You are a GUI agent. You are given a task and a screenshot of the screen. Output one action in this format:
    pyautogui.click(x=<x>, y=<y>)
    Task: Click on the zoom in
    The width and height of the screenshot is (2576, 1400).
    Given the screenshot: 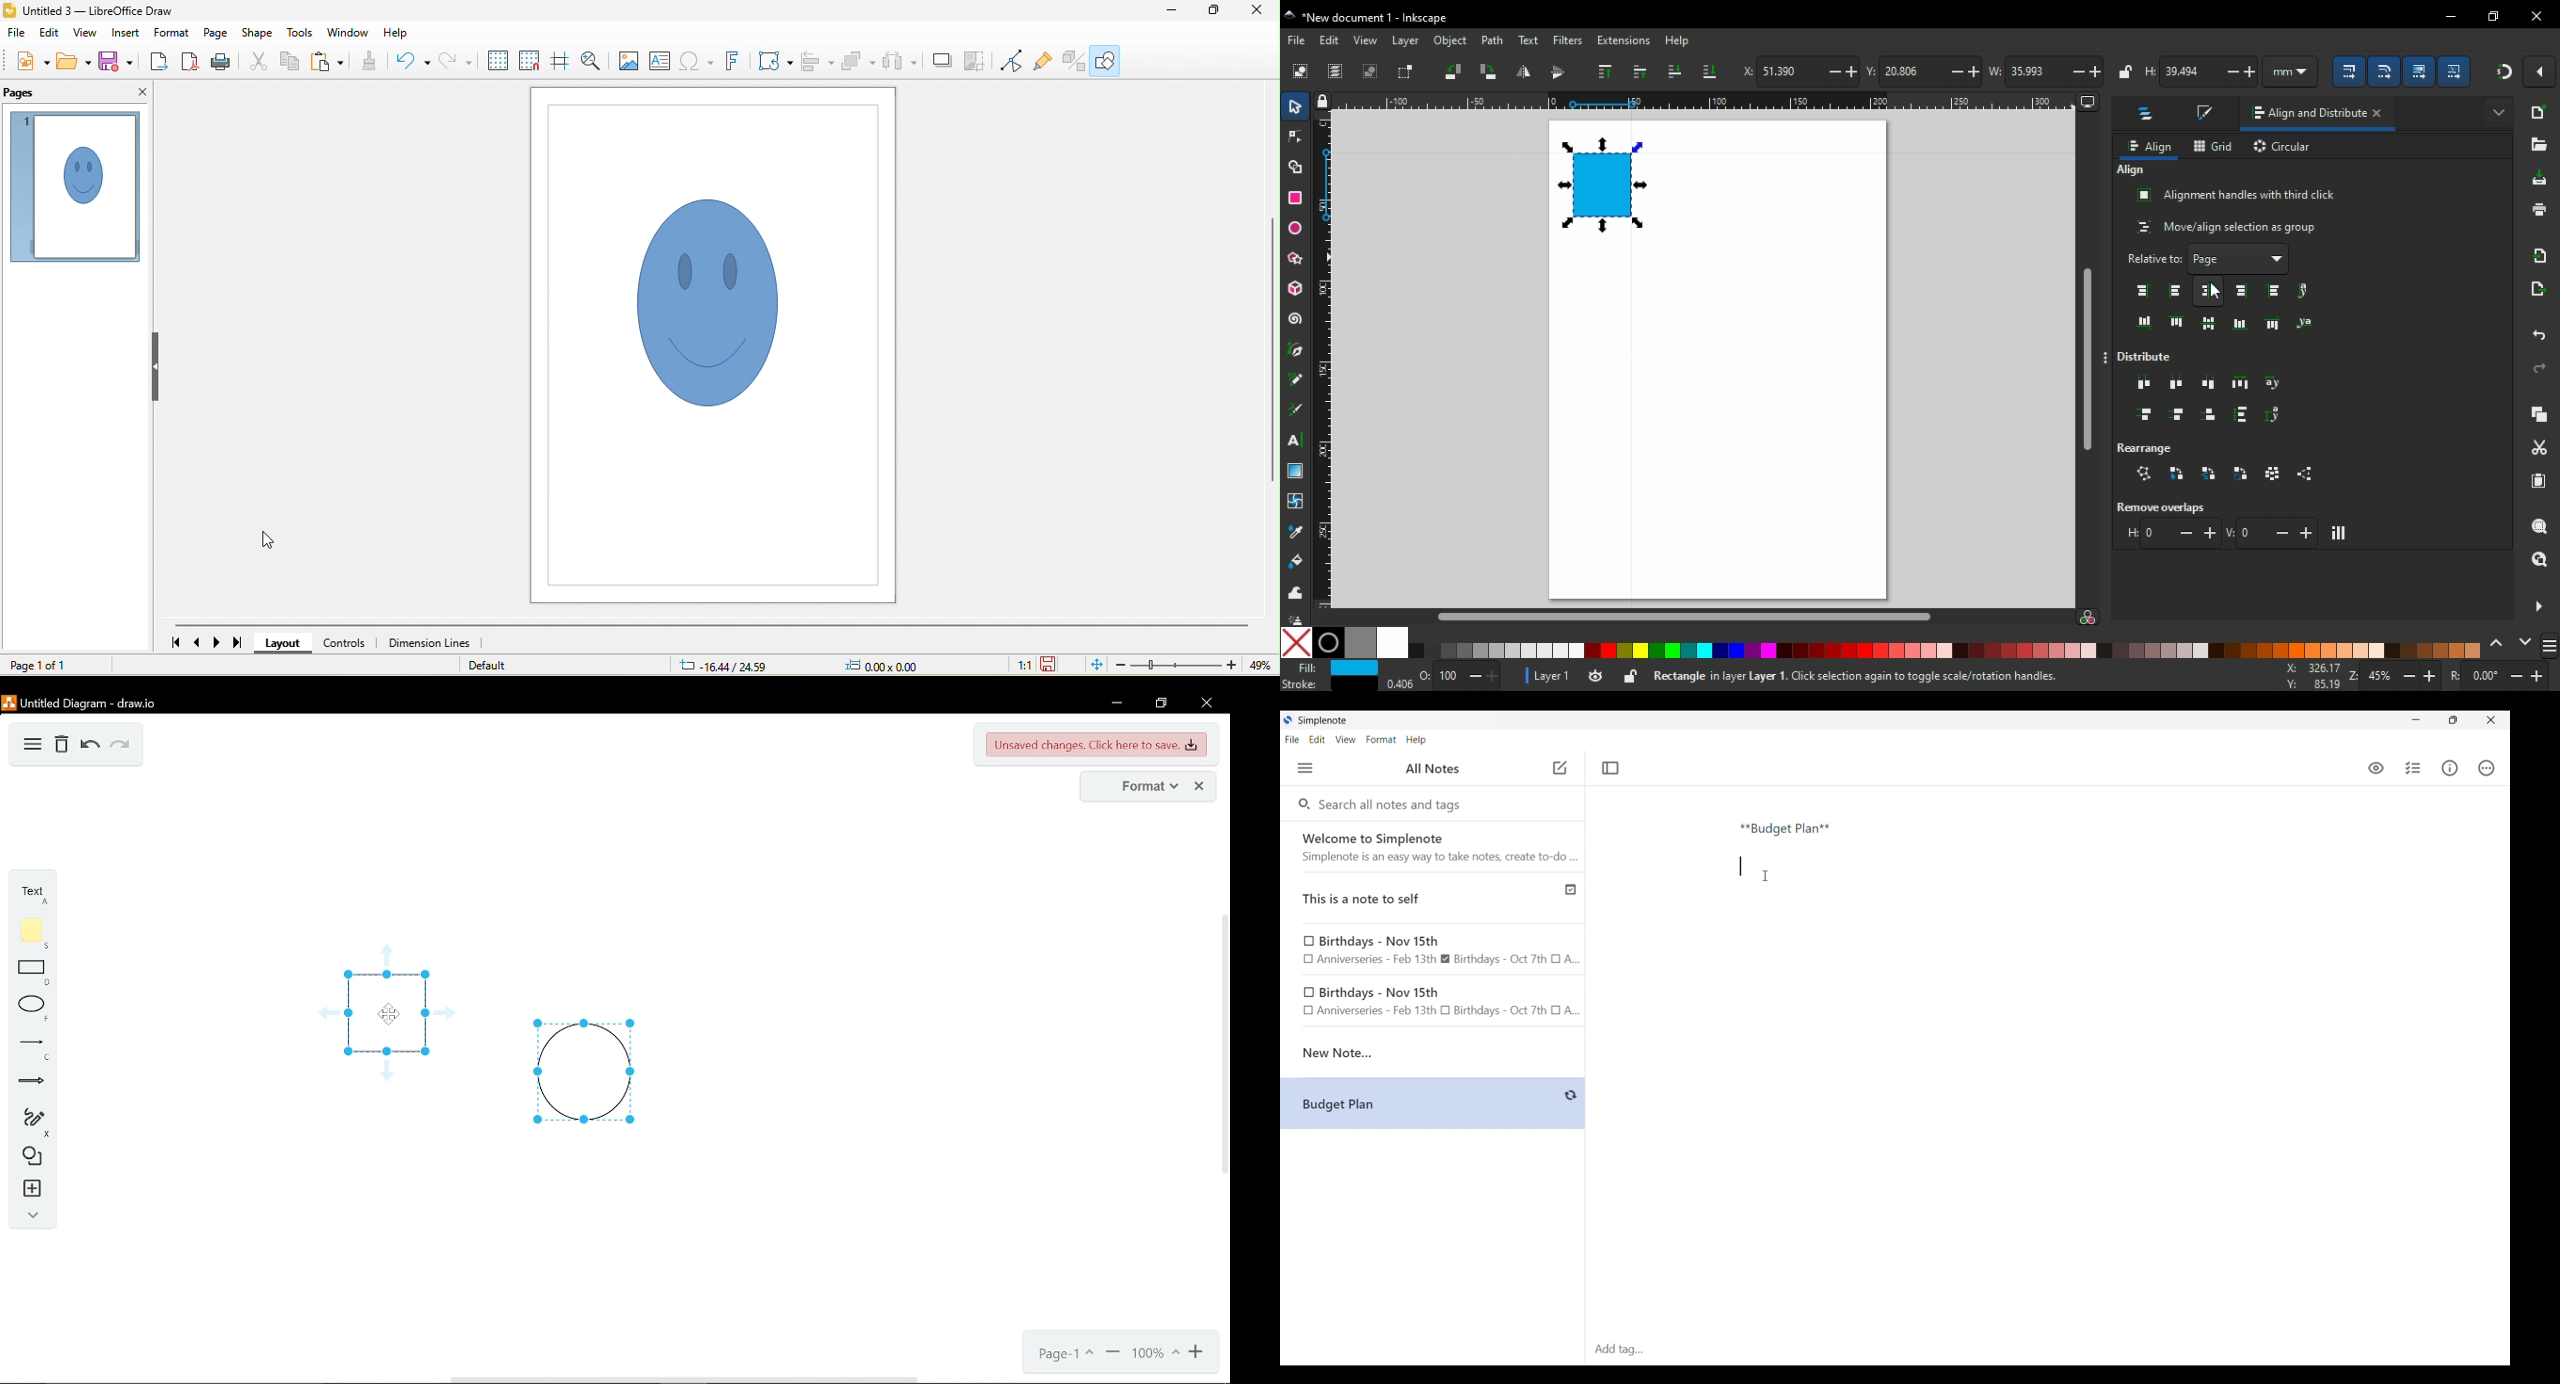 What is the action you would take?
    pyautogui.click(x=1198, y=1355)
    